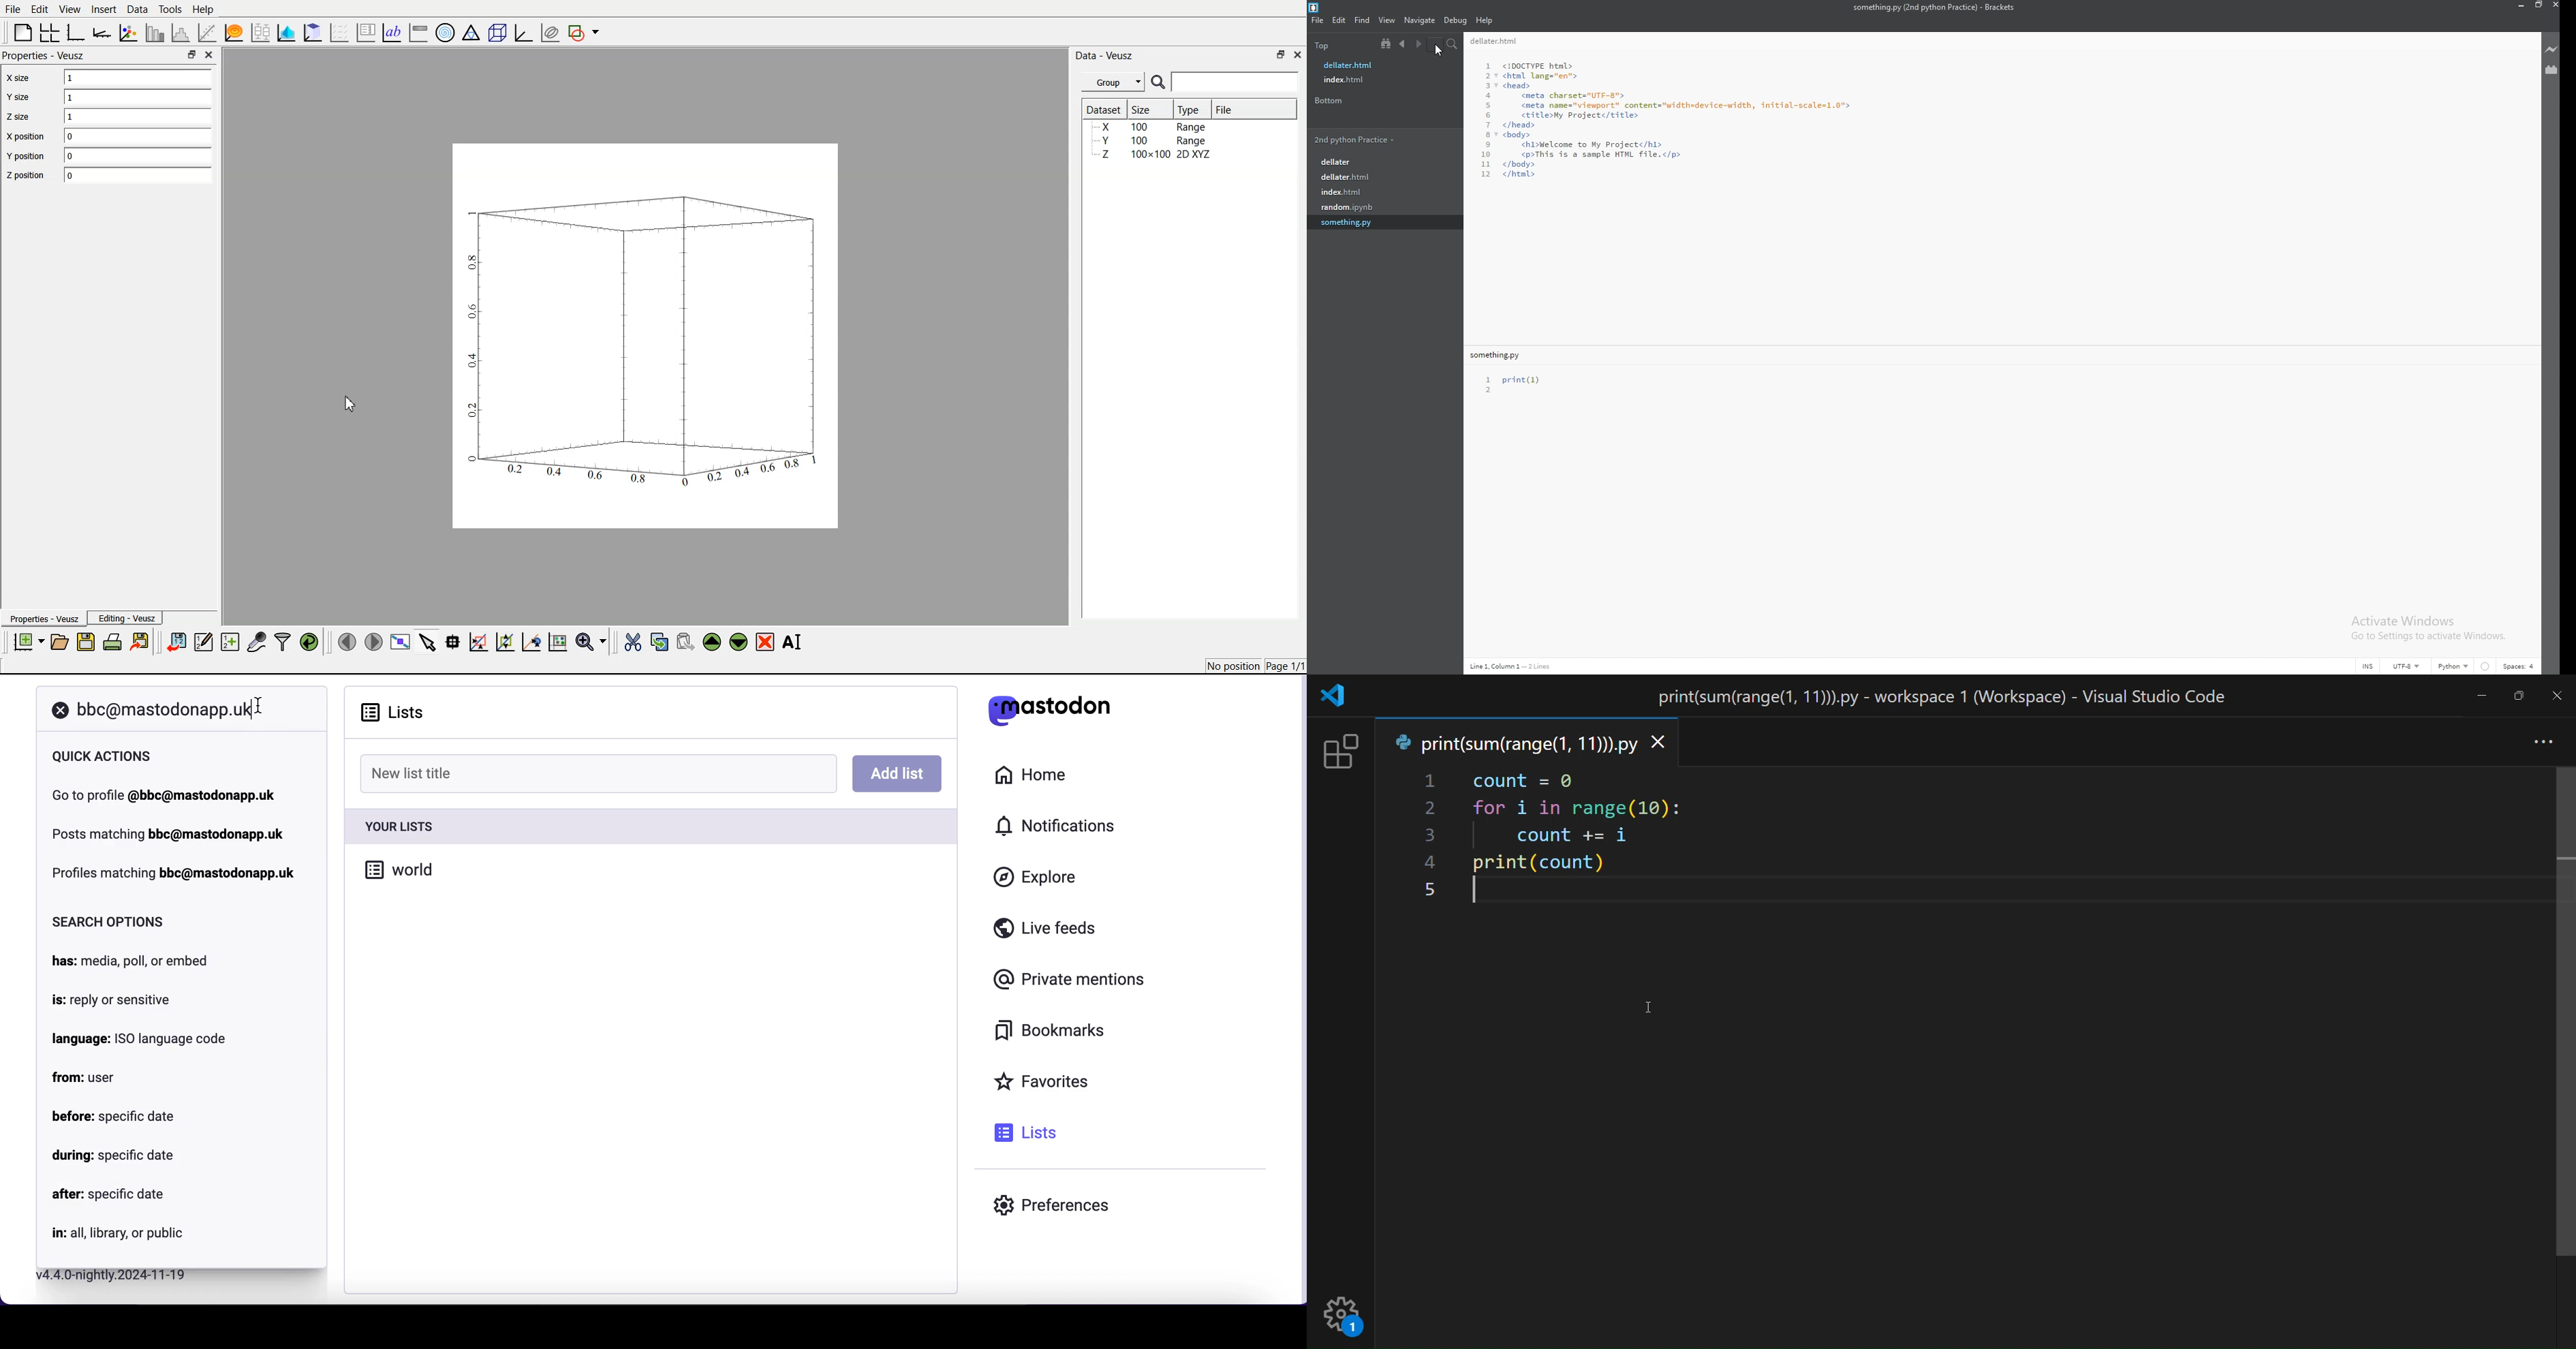 The width and height of the screenshot is (2576, 1372). I want to click on lists, so click(1026, 1132).